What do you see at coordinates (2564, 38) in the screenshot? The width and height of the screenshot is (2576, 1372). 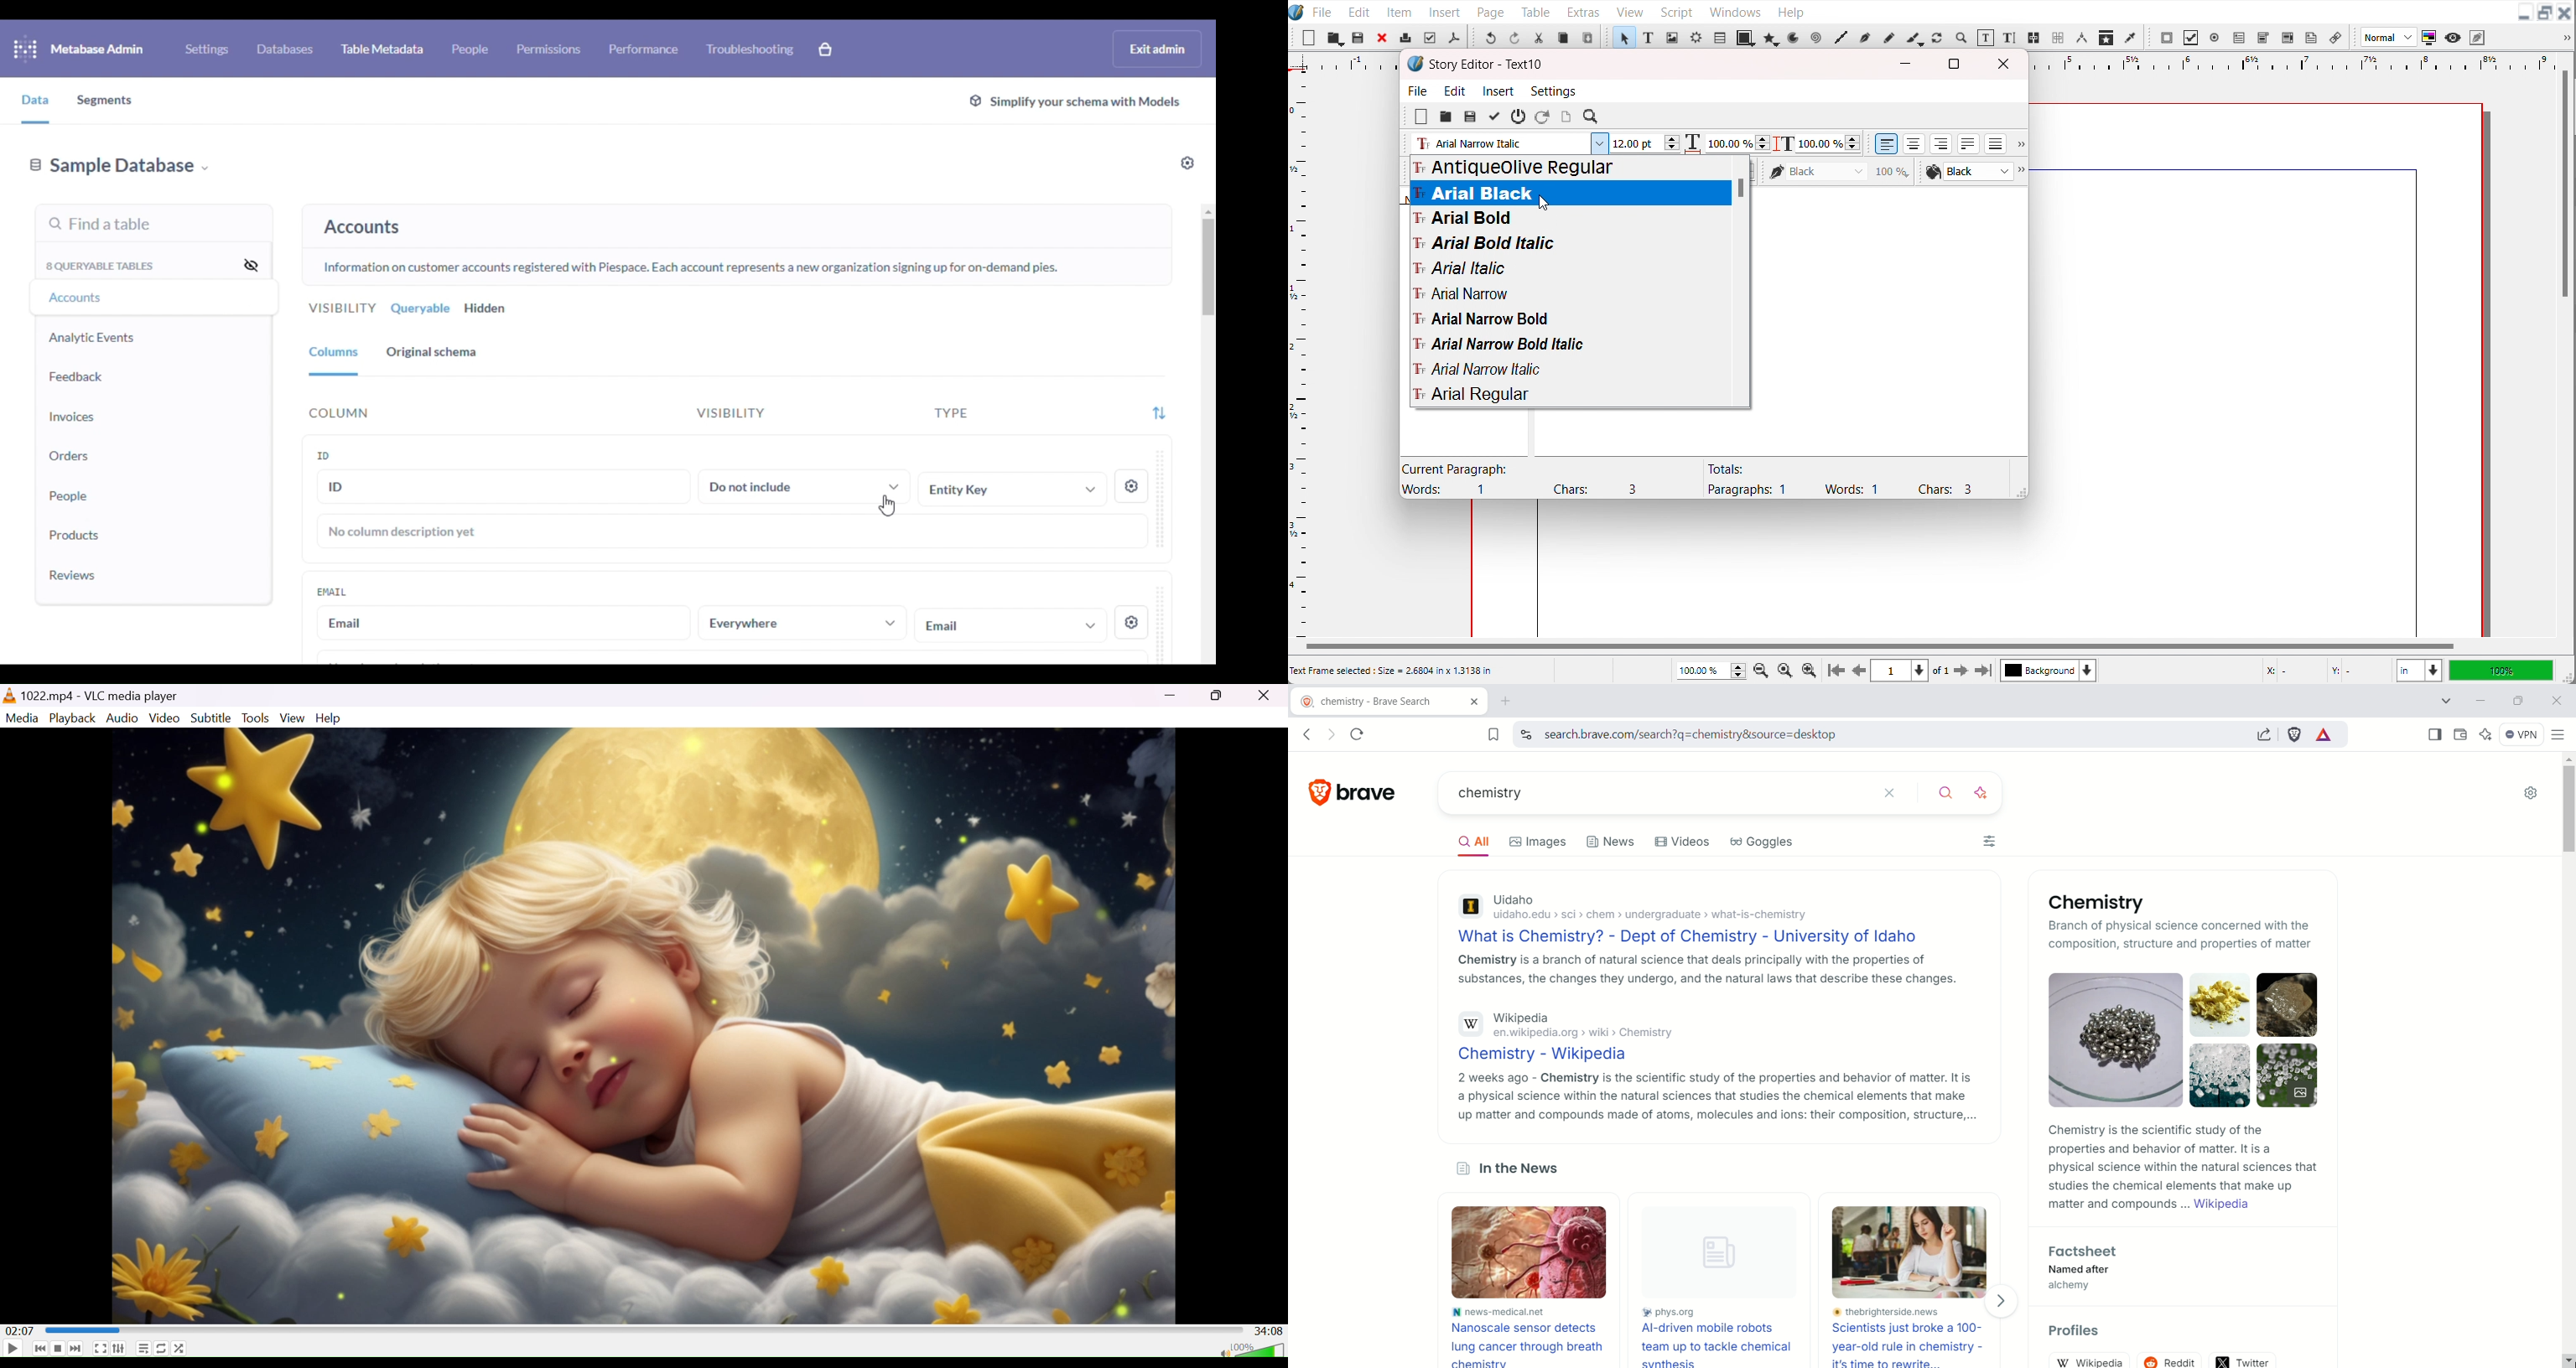 I see `Drop down box` at bounding box center [2564, 38].